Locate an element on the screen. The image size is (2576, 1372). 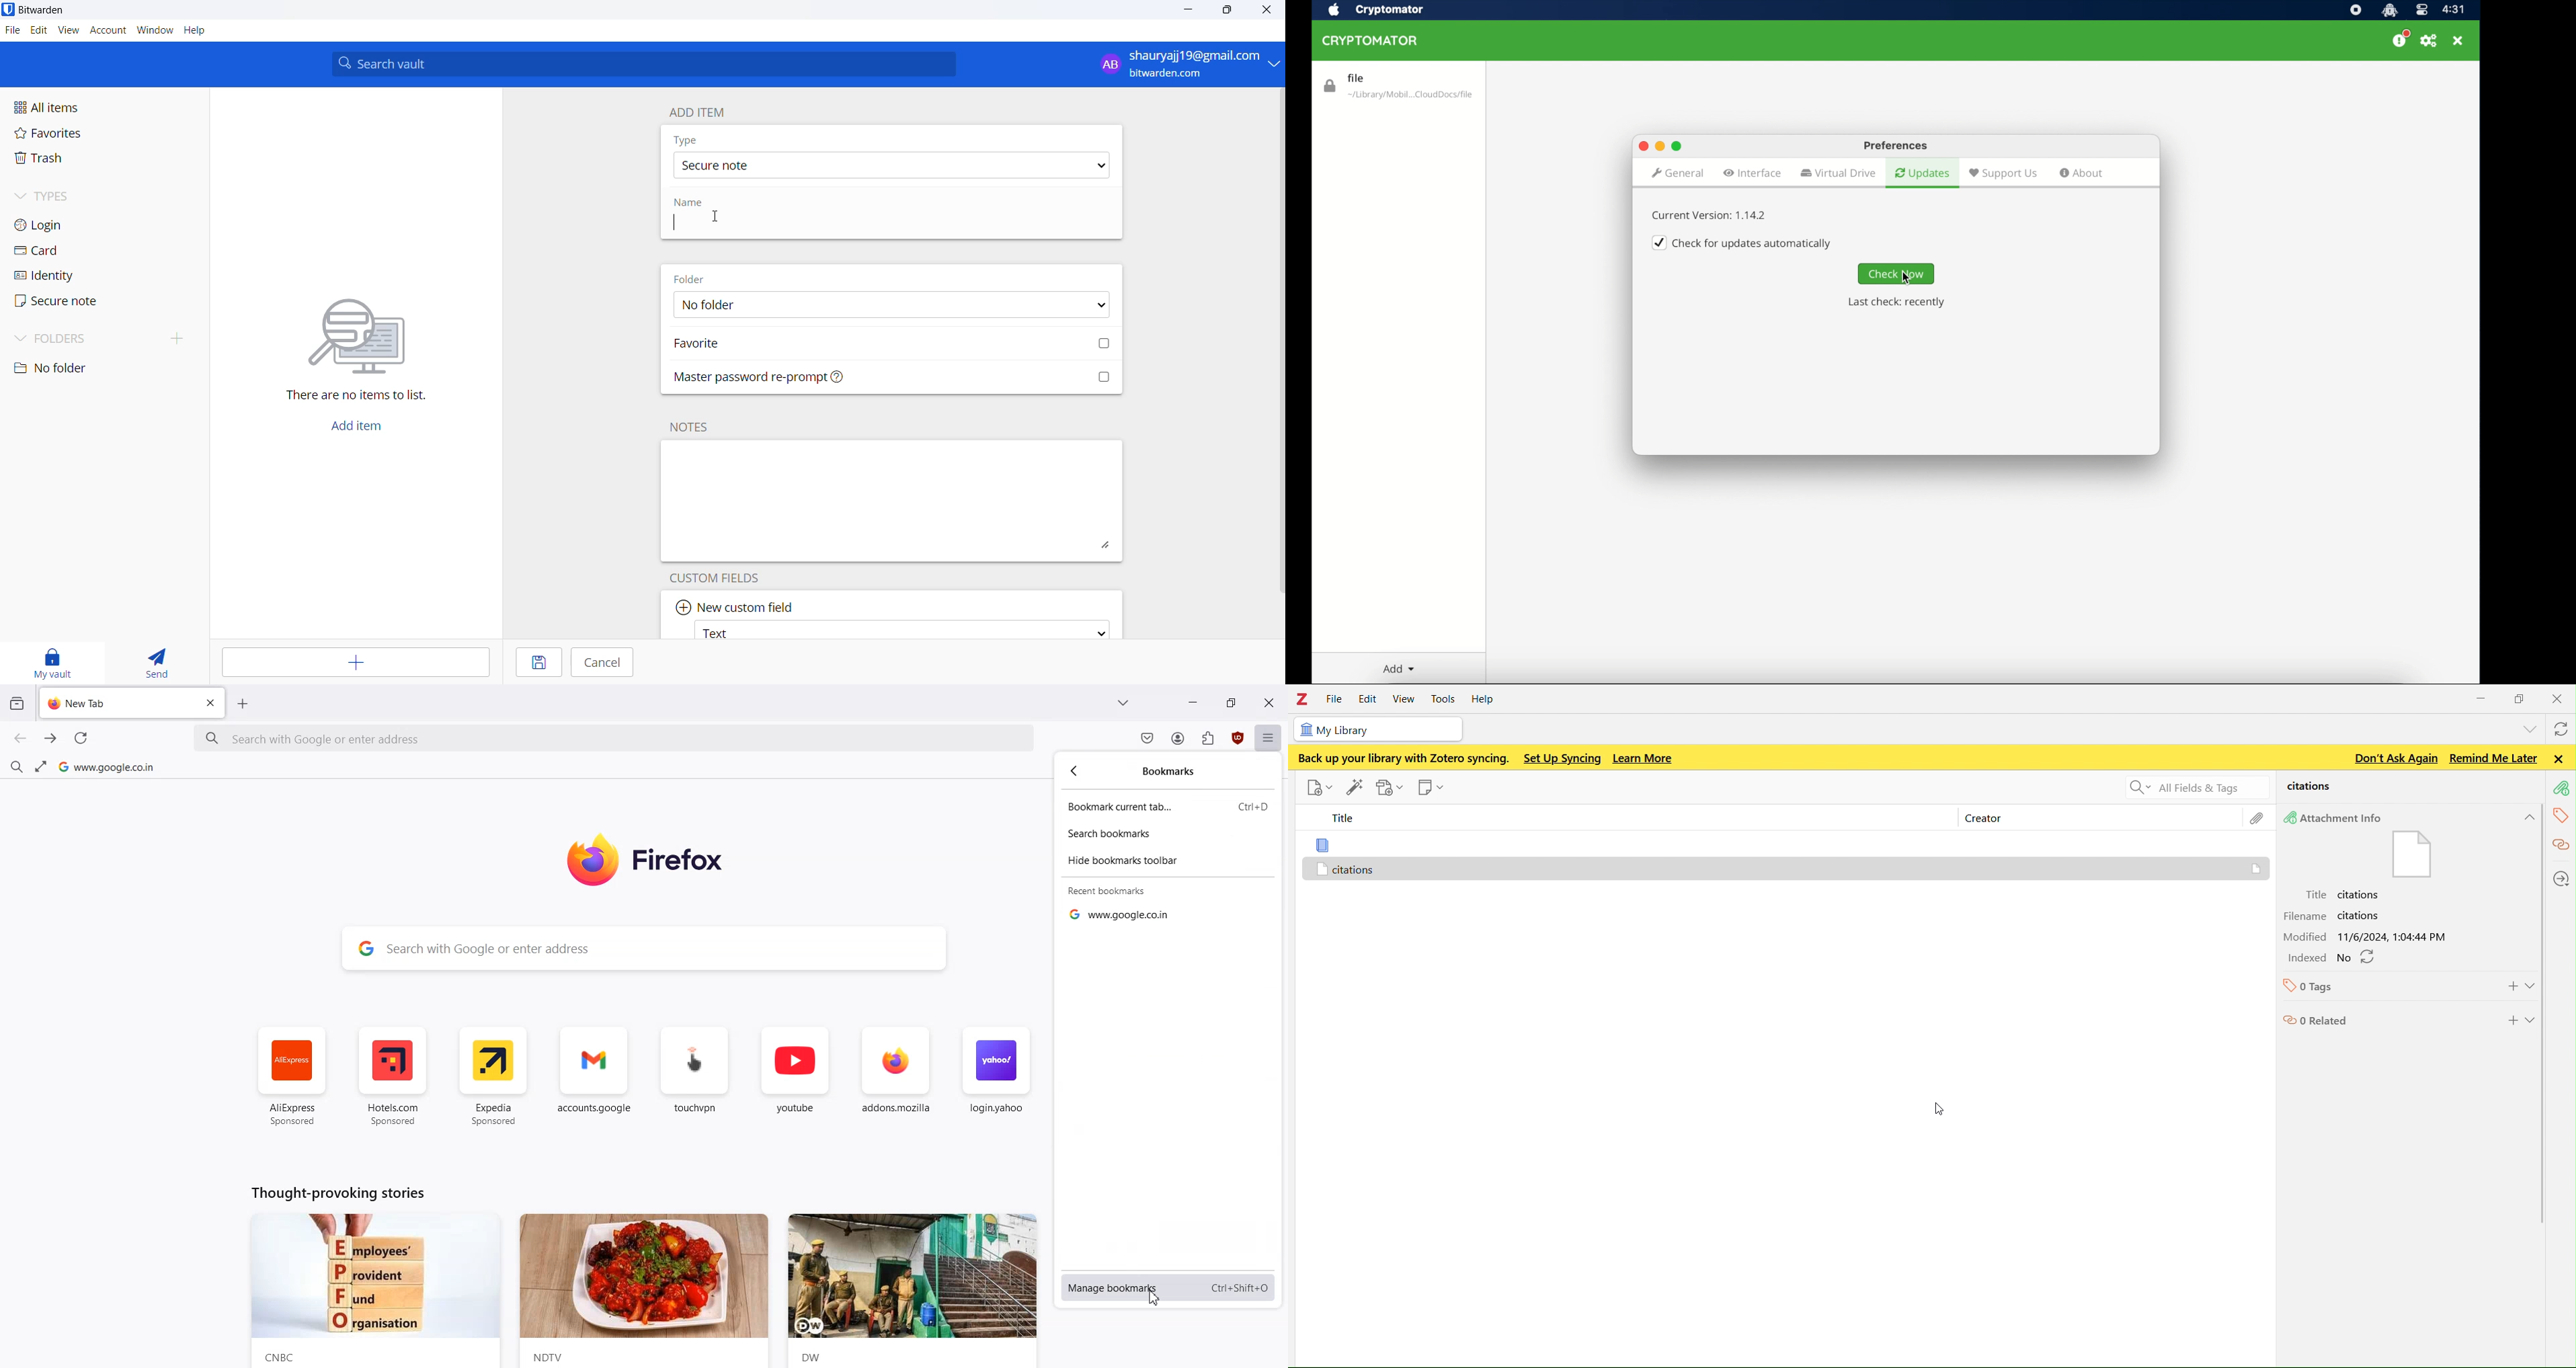
Cursor is located at coordinates (1153, 1295).